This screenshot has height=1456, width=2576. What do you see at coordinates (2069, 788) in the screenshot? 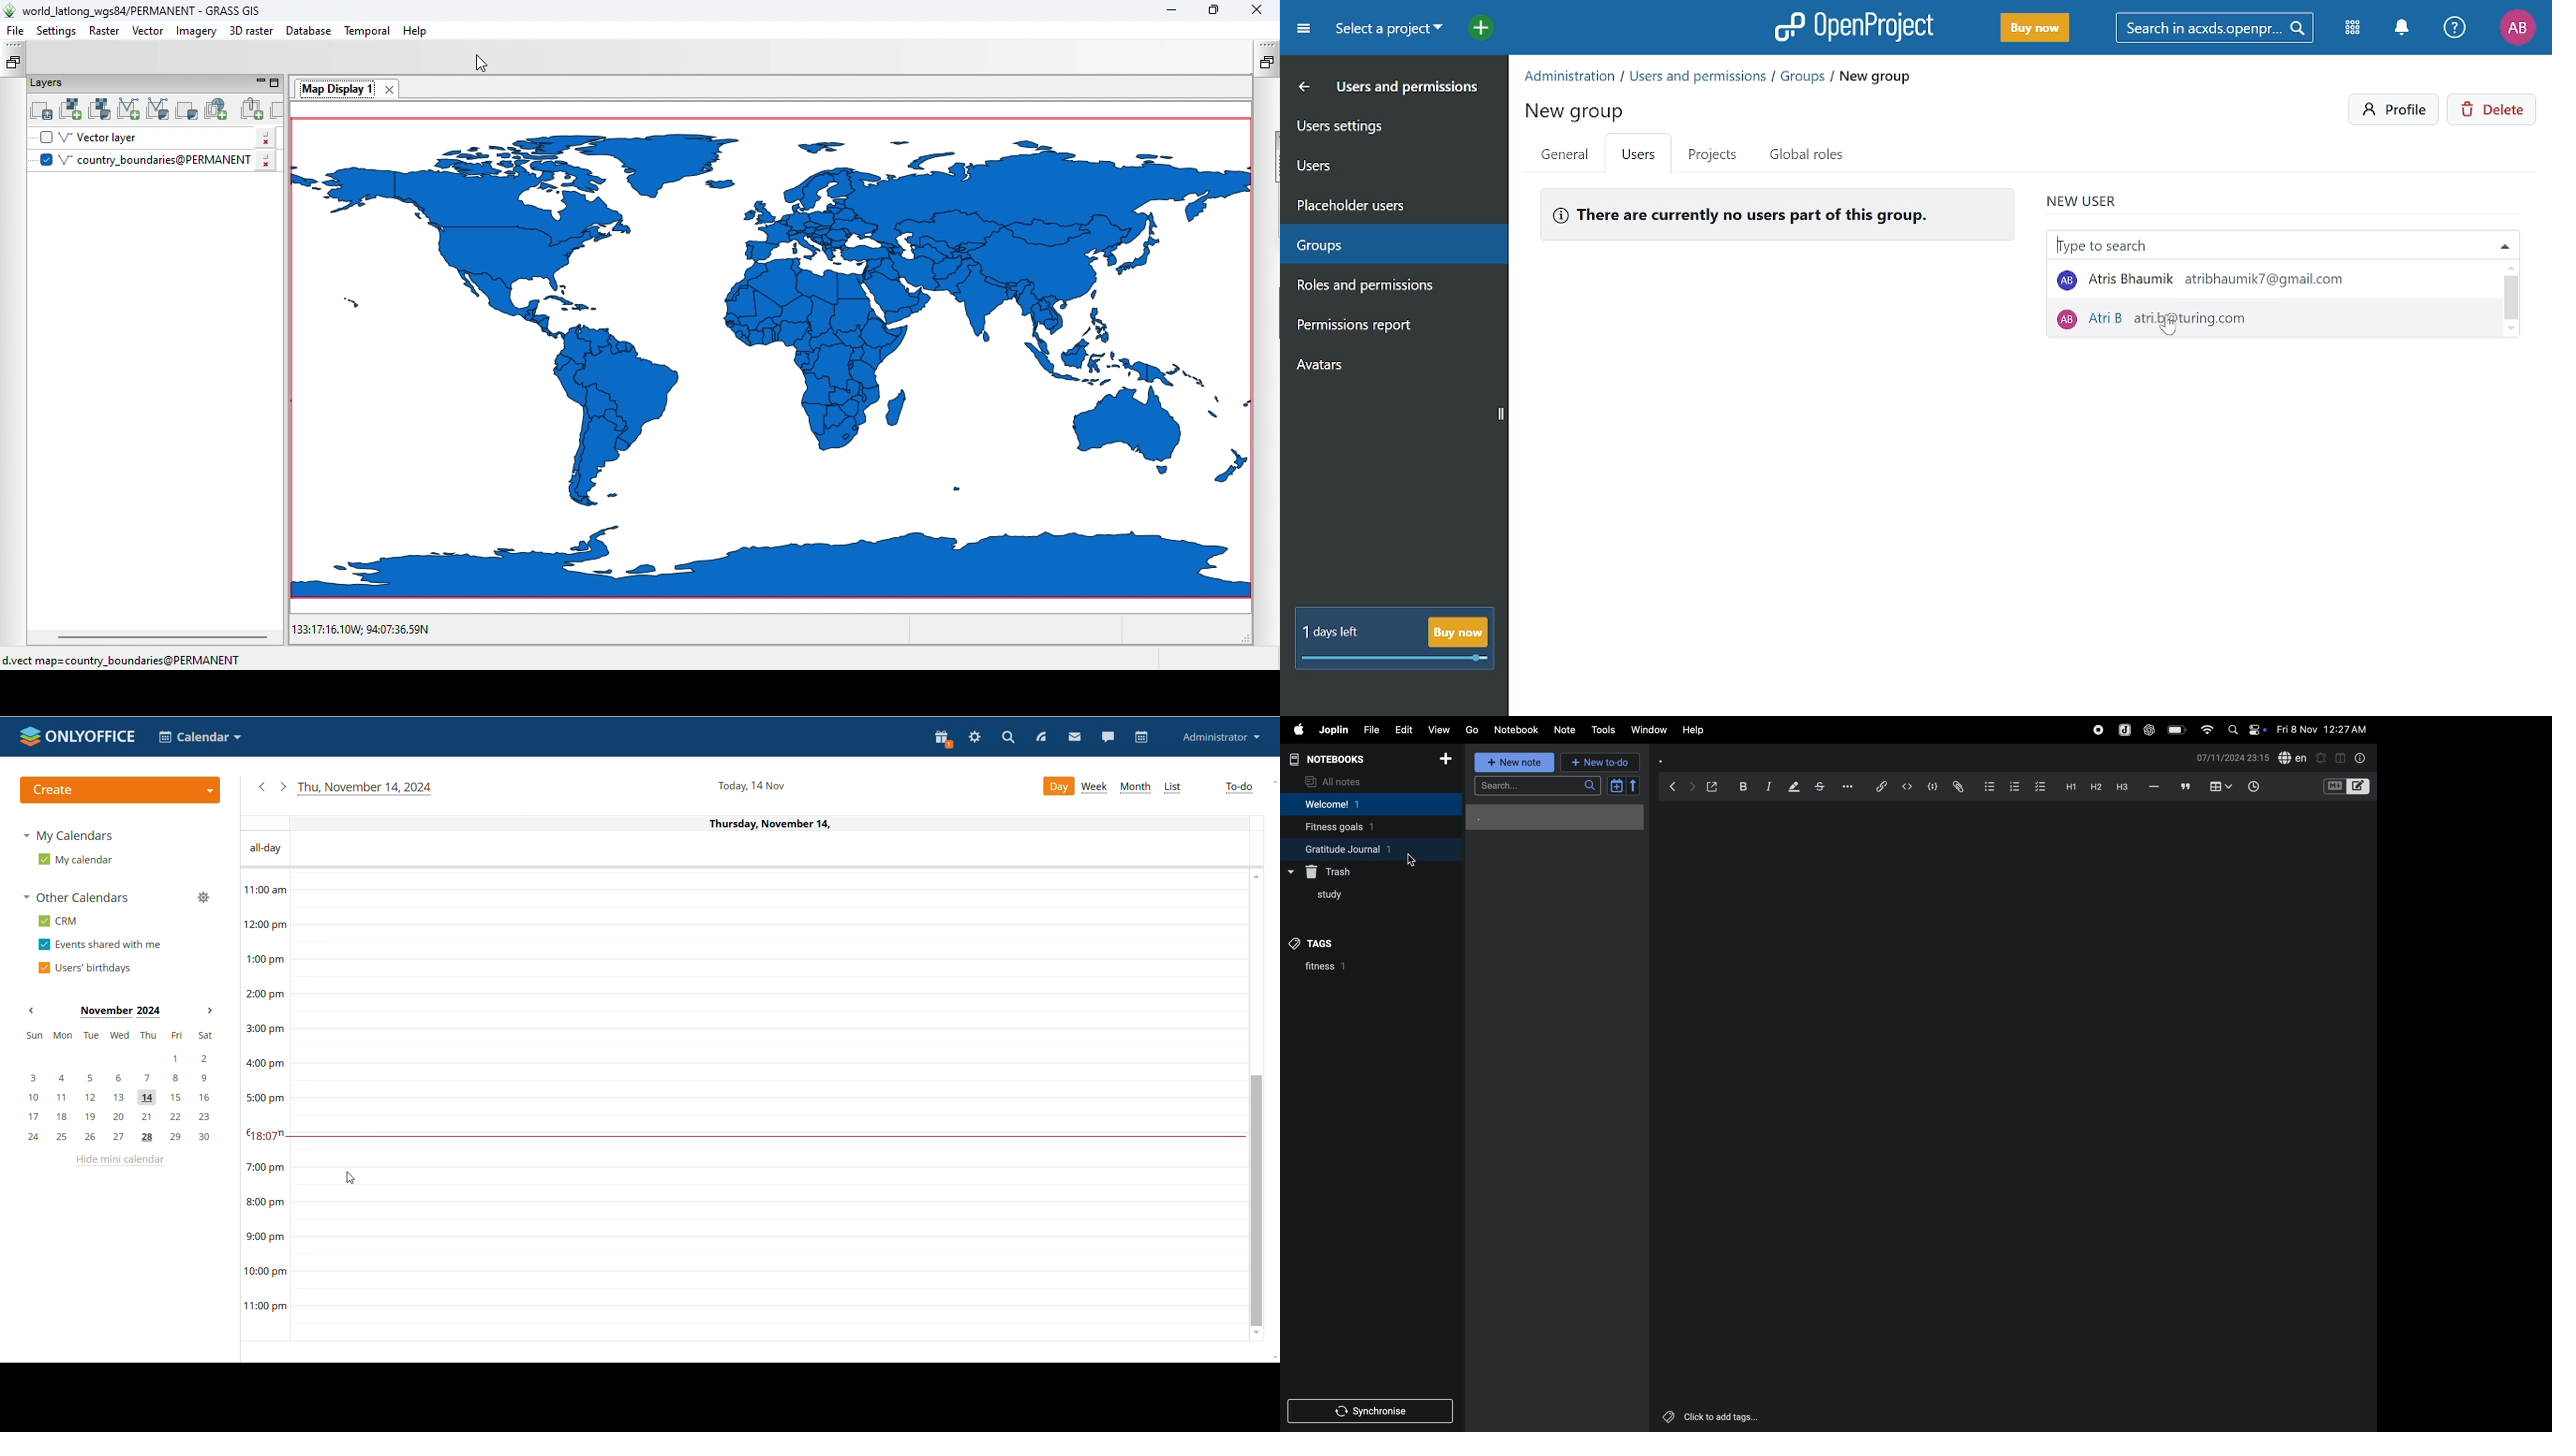
I see `heading 1` at bounding box center [2069, 788].